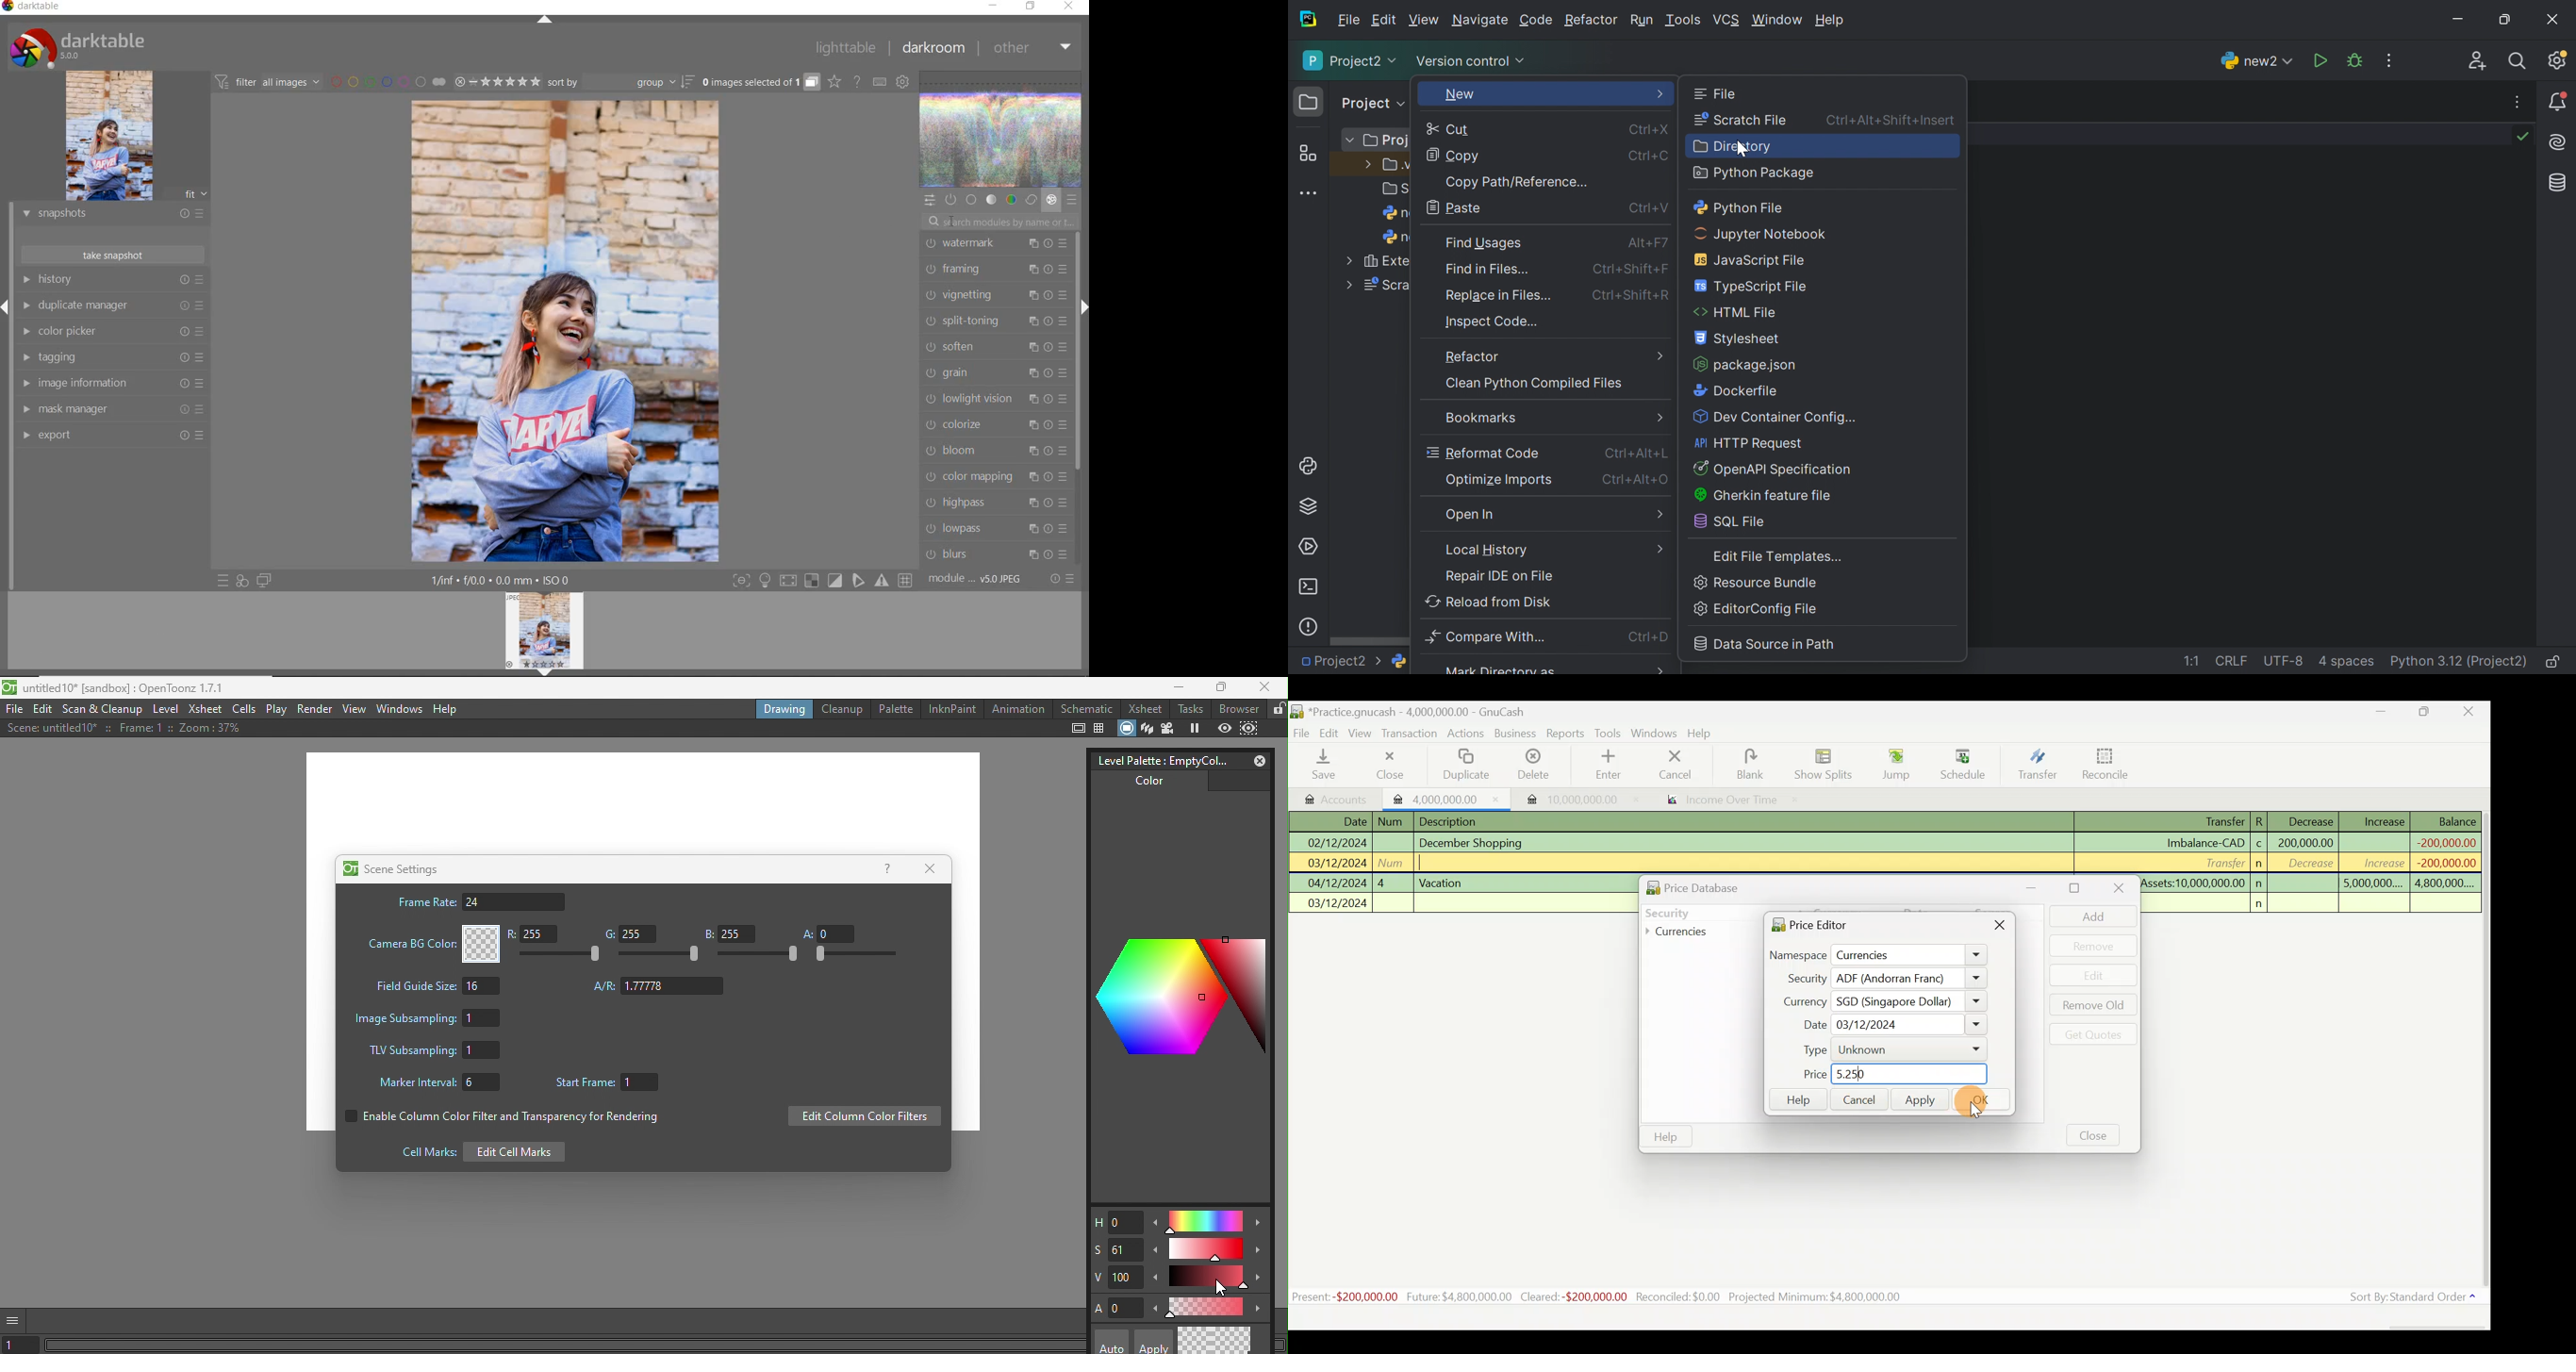 Image resolution: width=2576 pixels, height=1372 pixels. I want to click on Price database, so click(1721, 886).